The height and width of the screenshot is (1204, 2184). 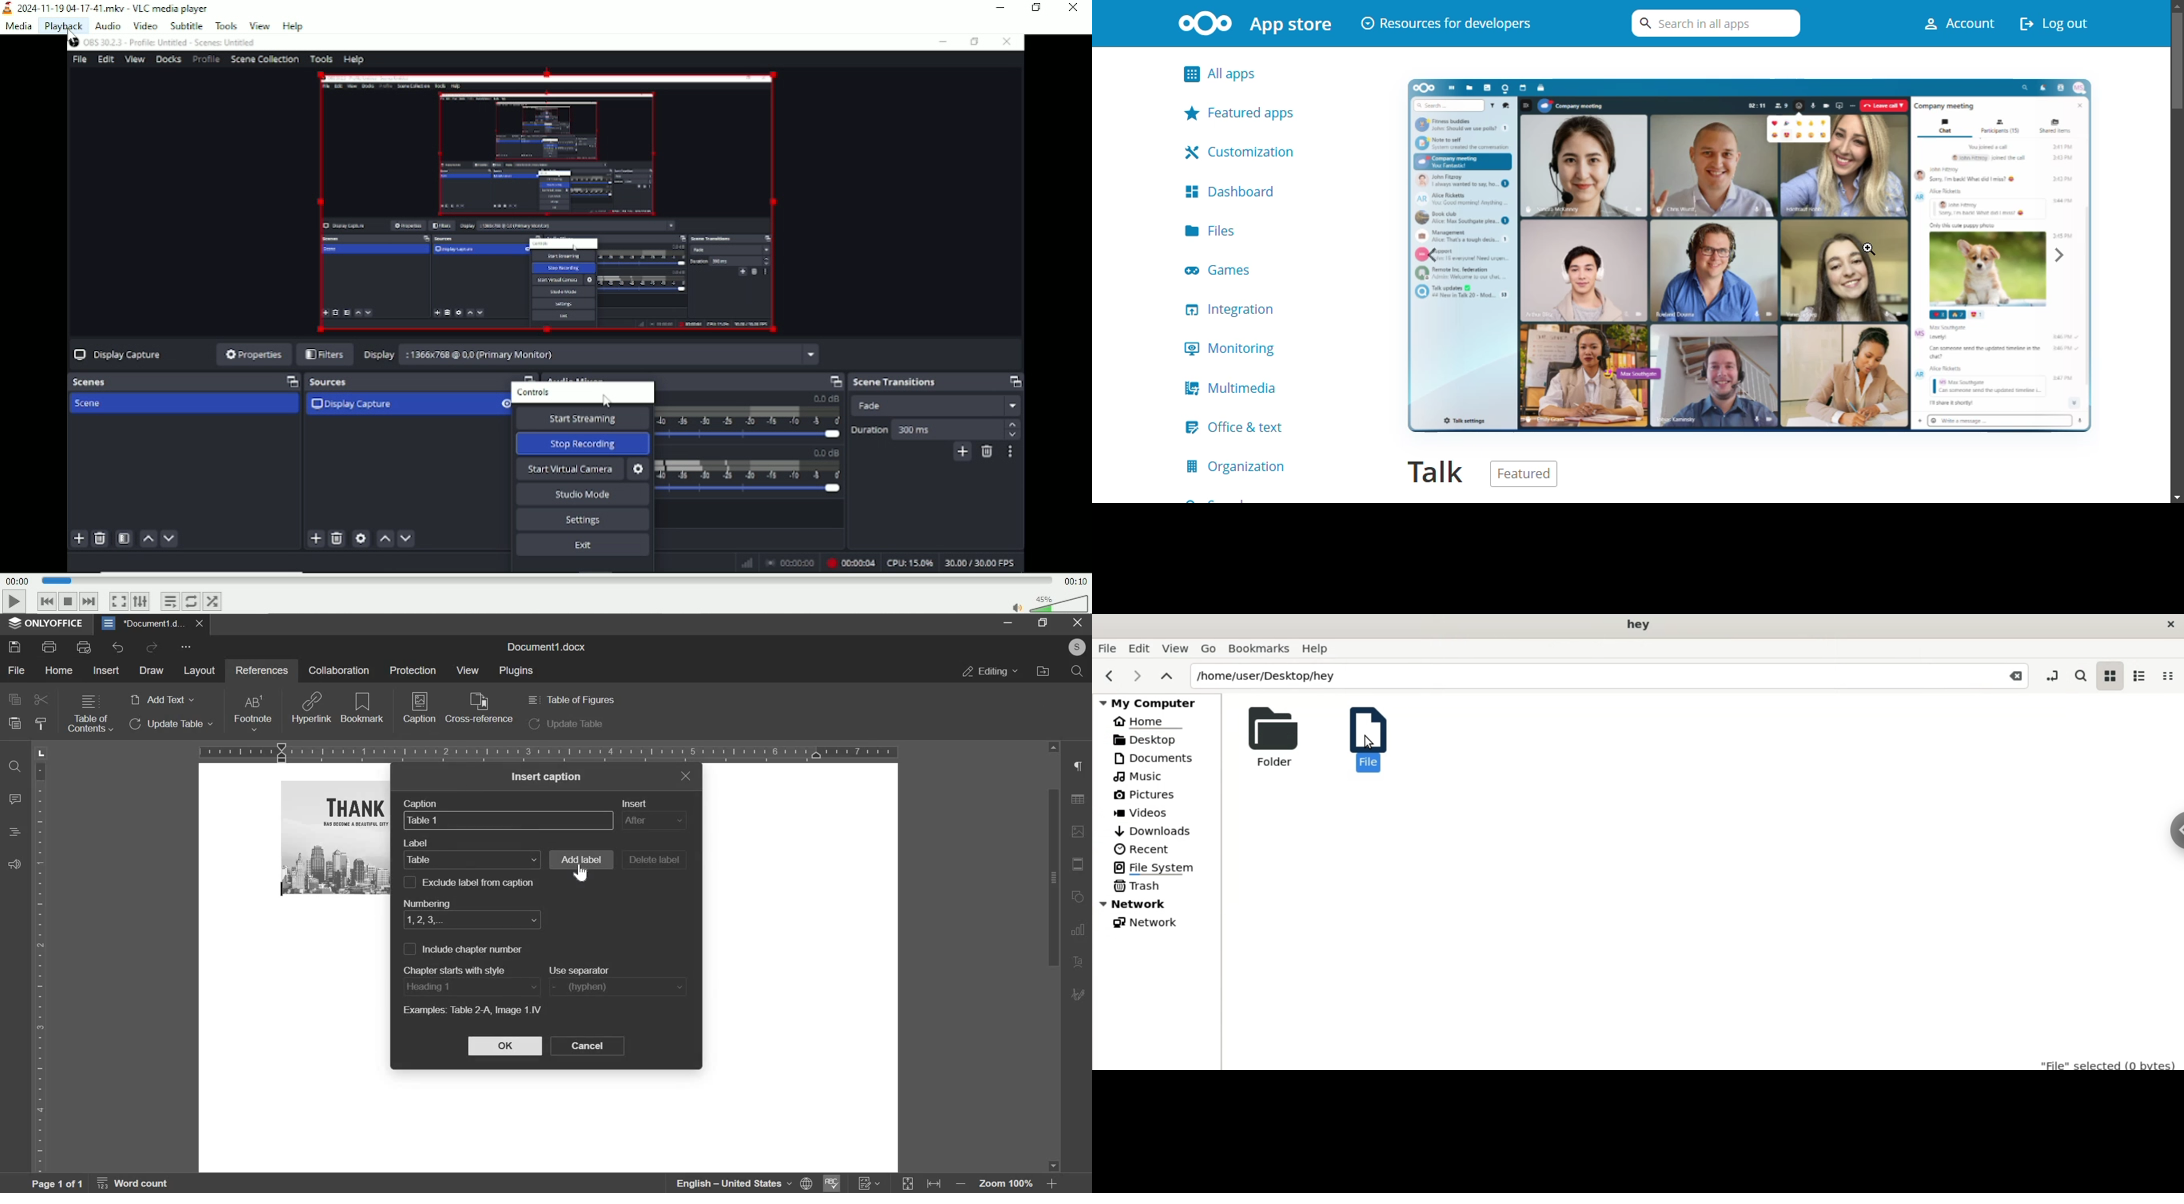 What do you see at coordinates (18, 581) in the screenshot?
I see `00:00` at bounding box center [18, 581].